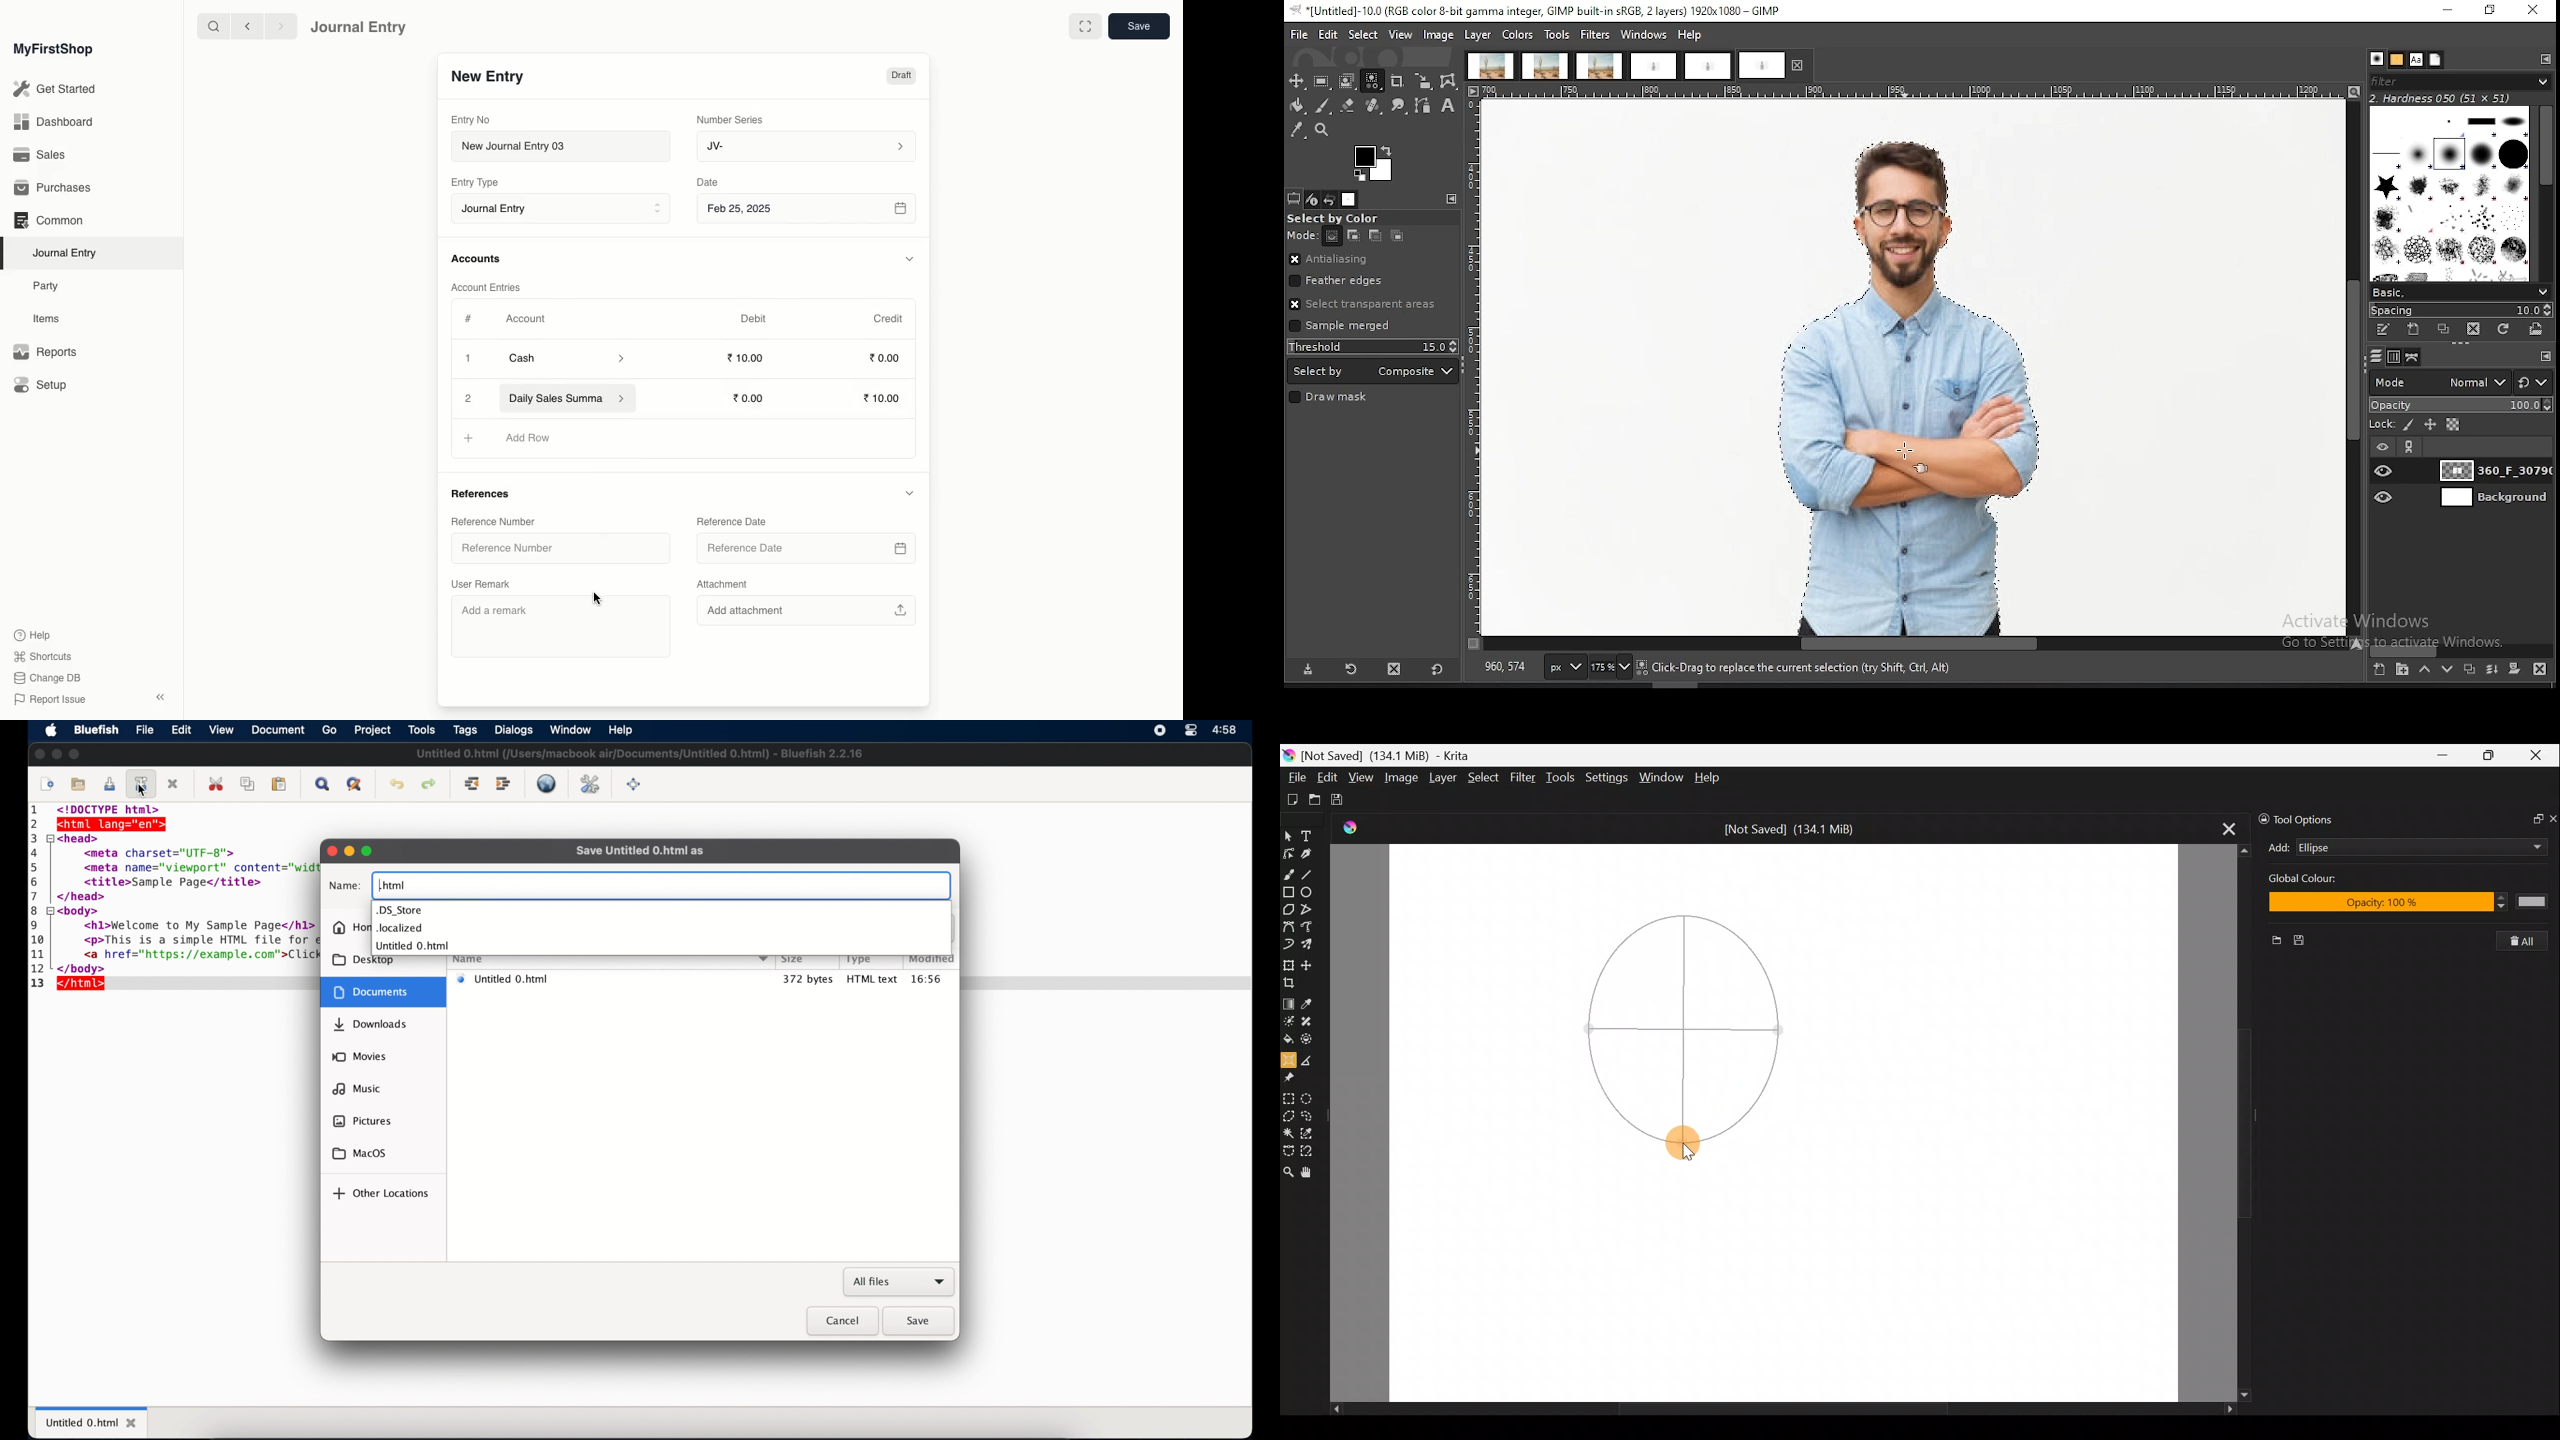 The width and height of the screenshot is (2576, 1456). What do you see at coordinates (731, 520) in the screenshot?
I see `Reference Date` at bounding box center [731, 520].